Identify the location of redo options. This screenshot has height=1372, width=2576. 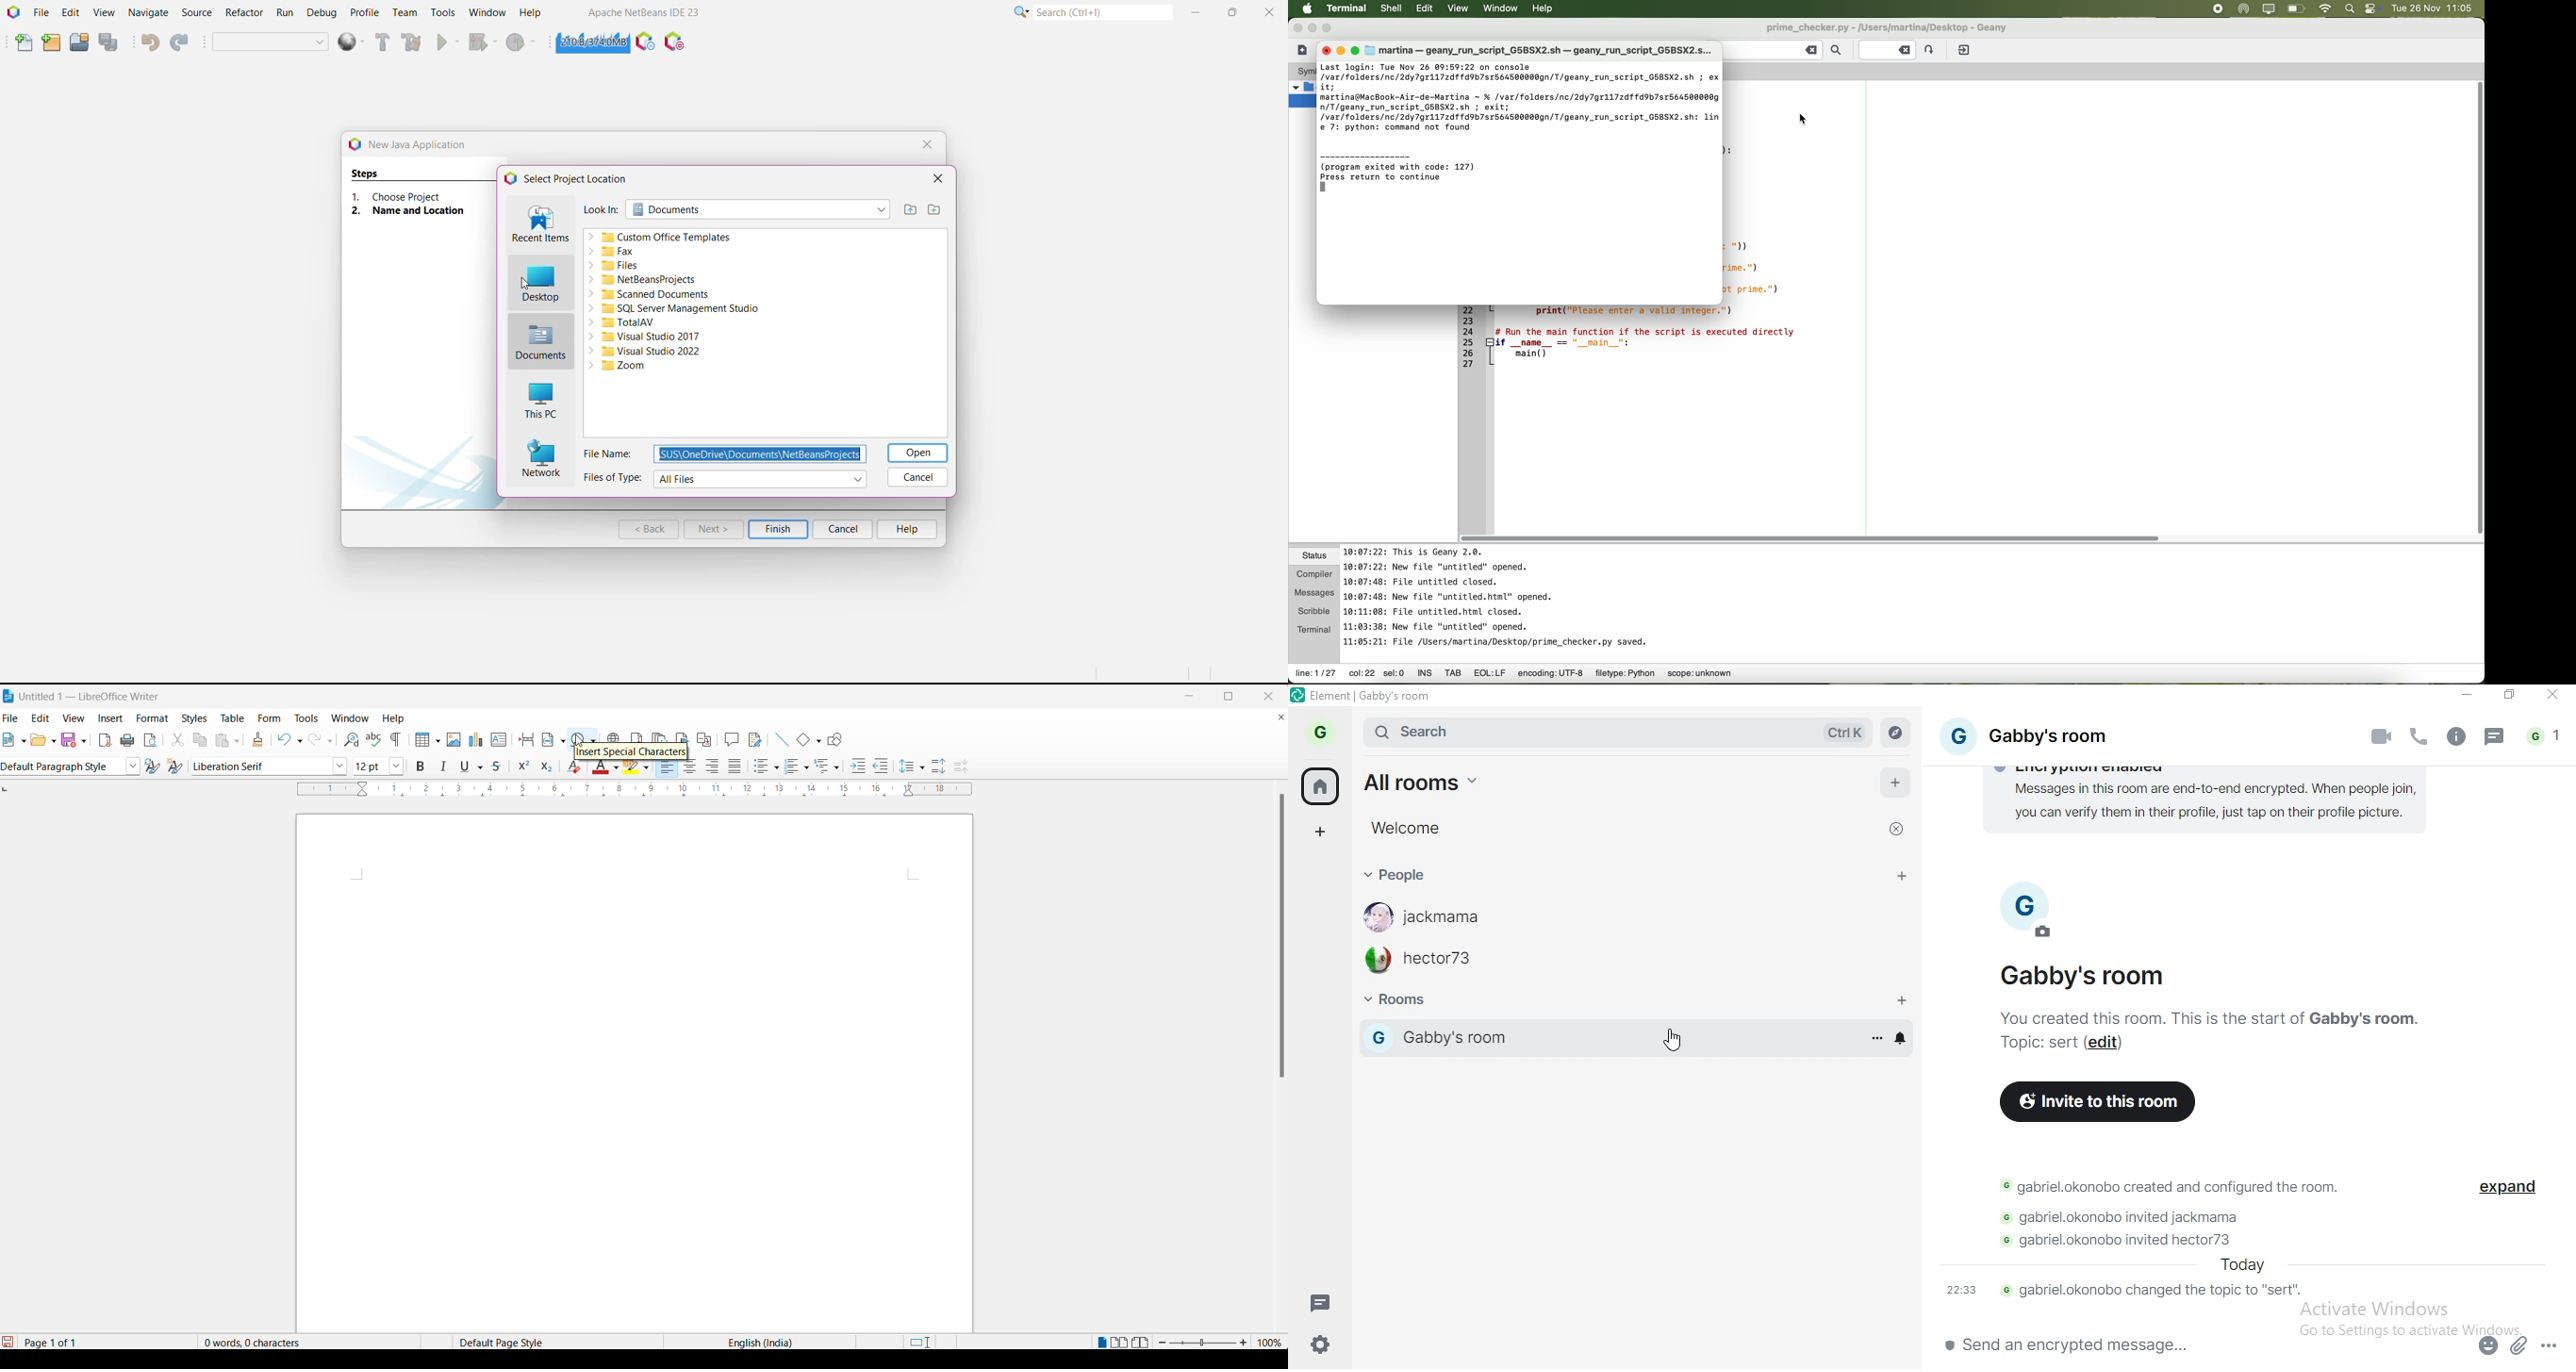
(332, 742).